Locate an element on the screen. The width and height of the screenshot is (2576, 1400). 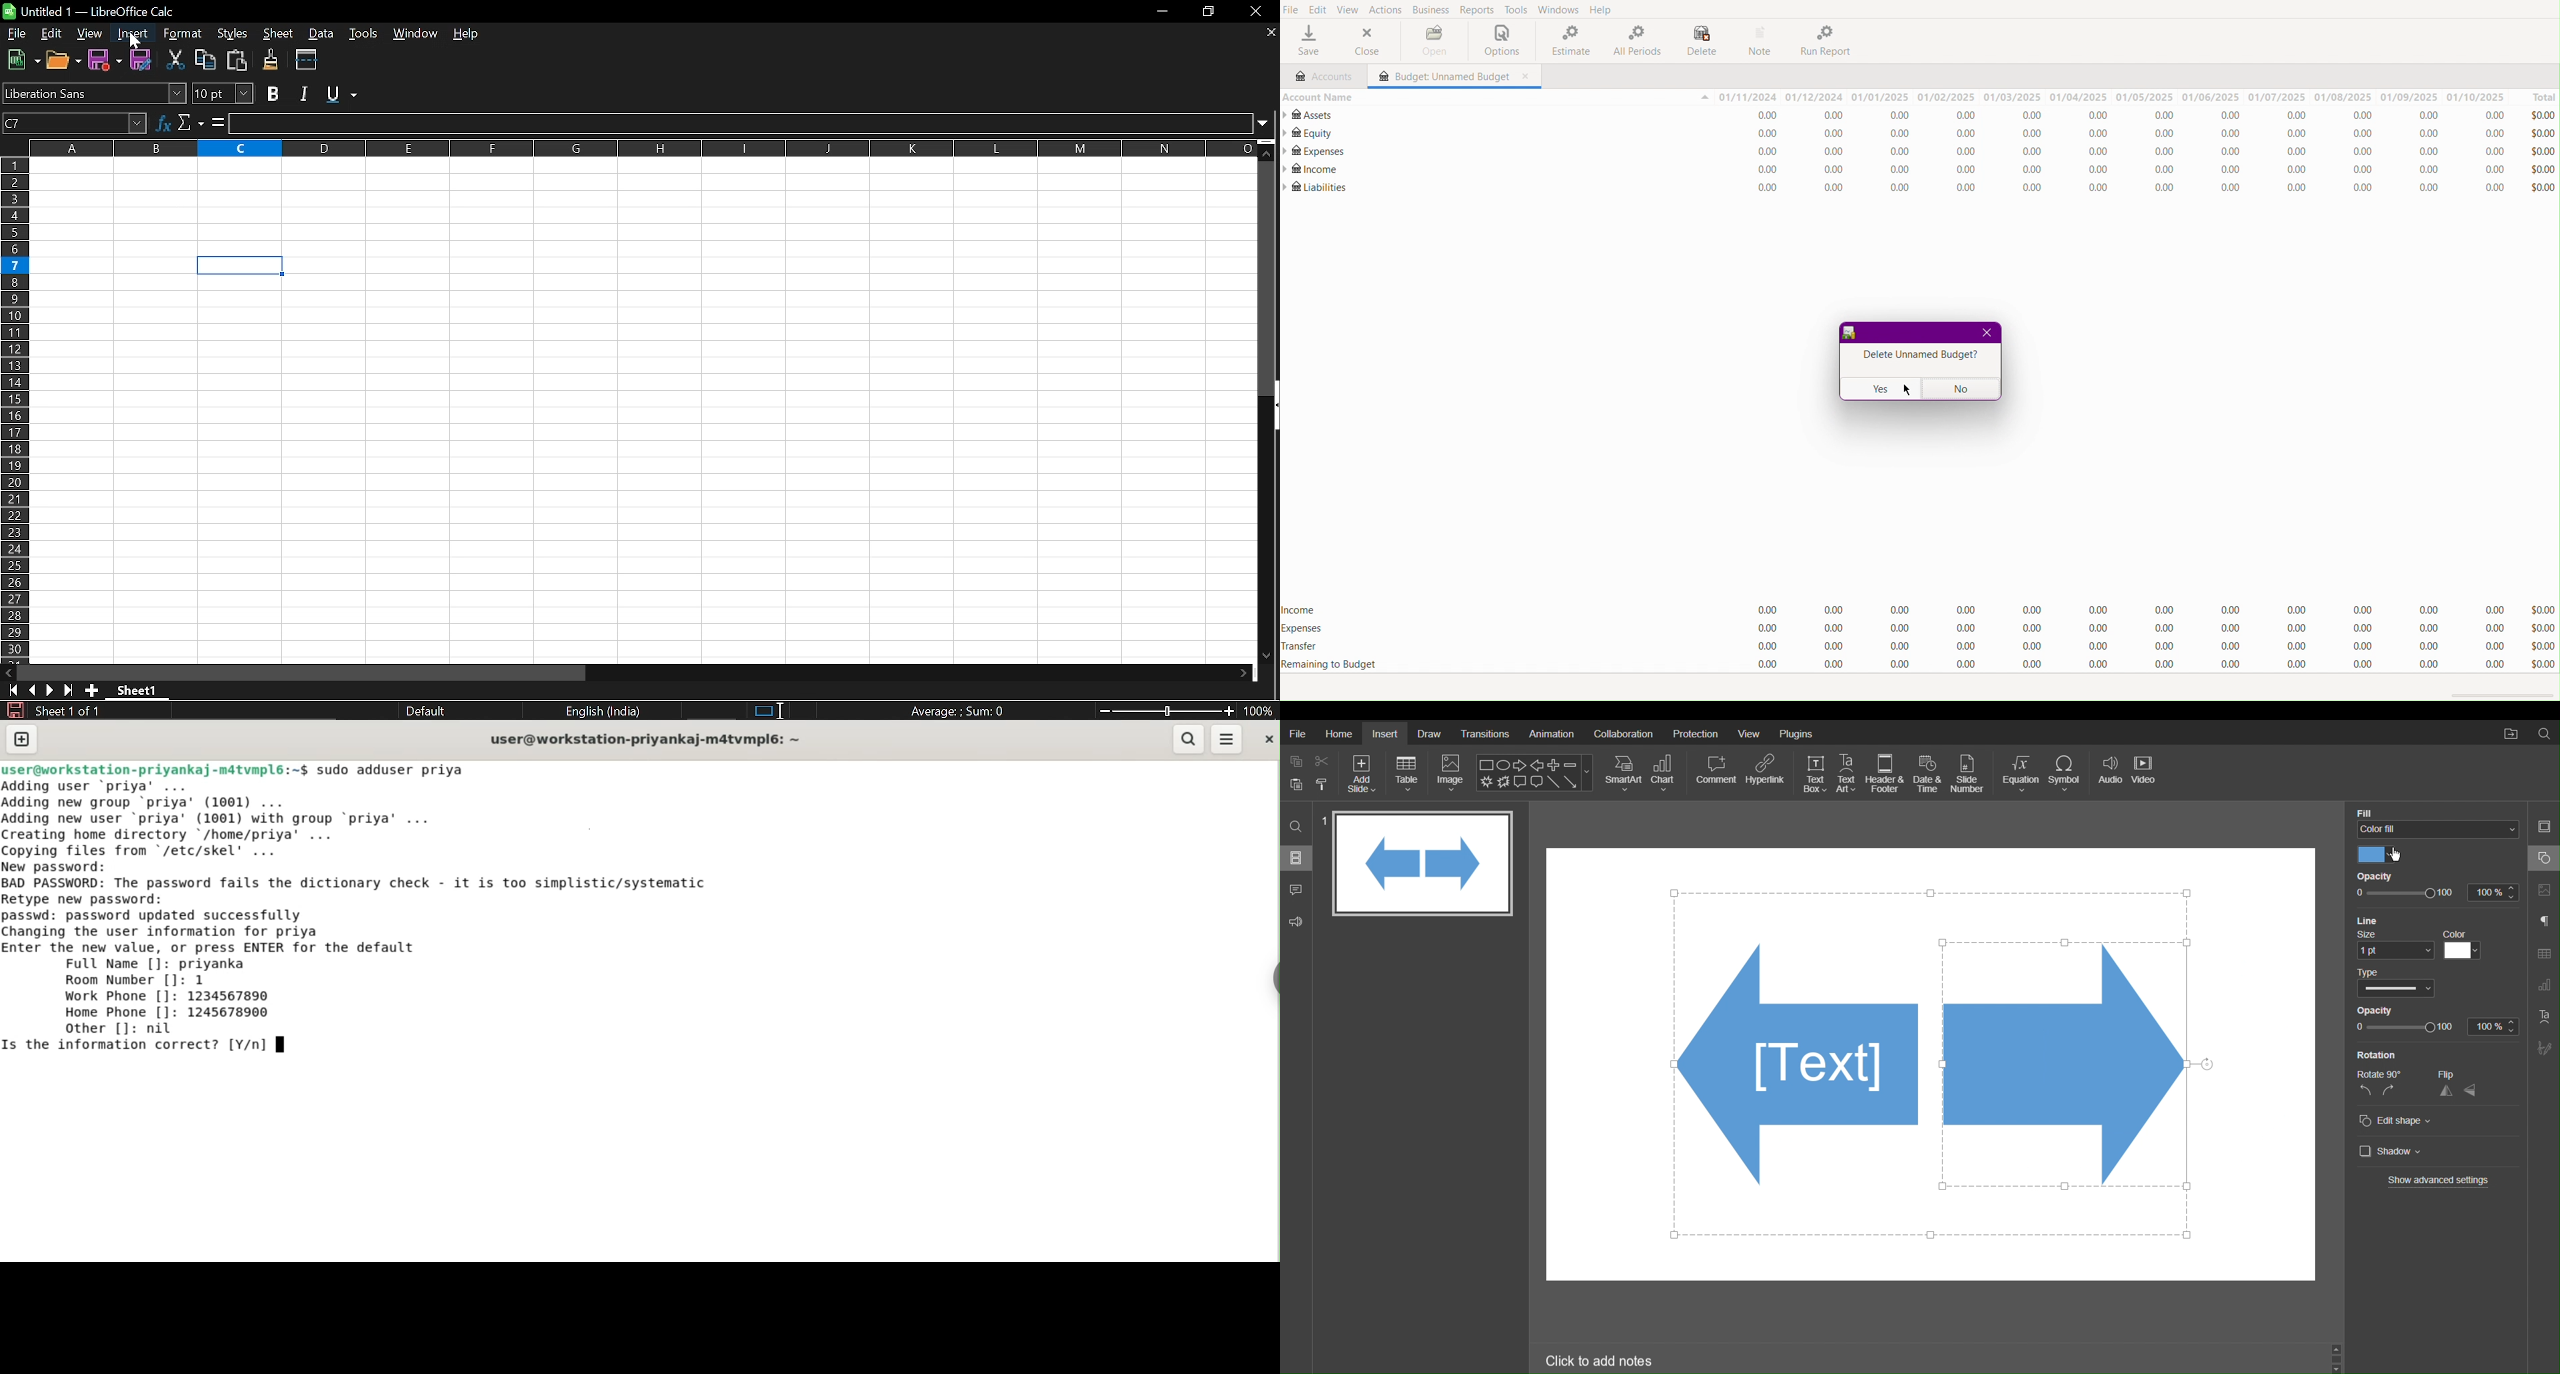
Yes is located at coordinates (1879, 389).